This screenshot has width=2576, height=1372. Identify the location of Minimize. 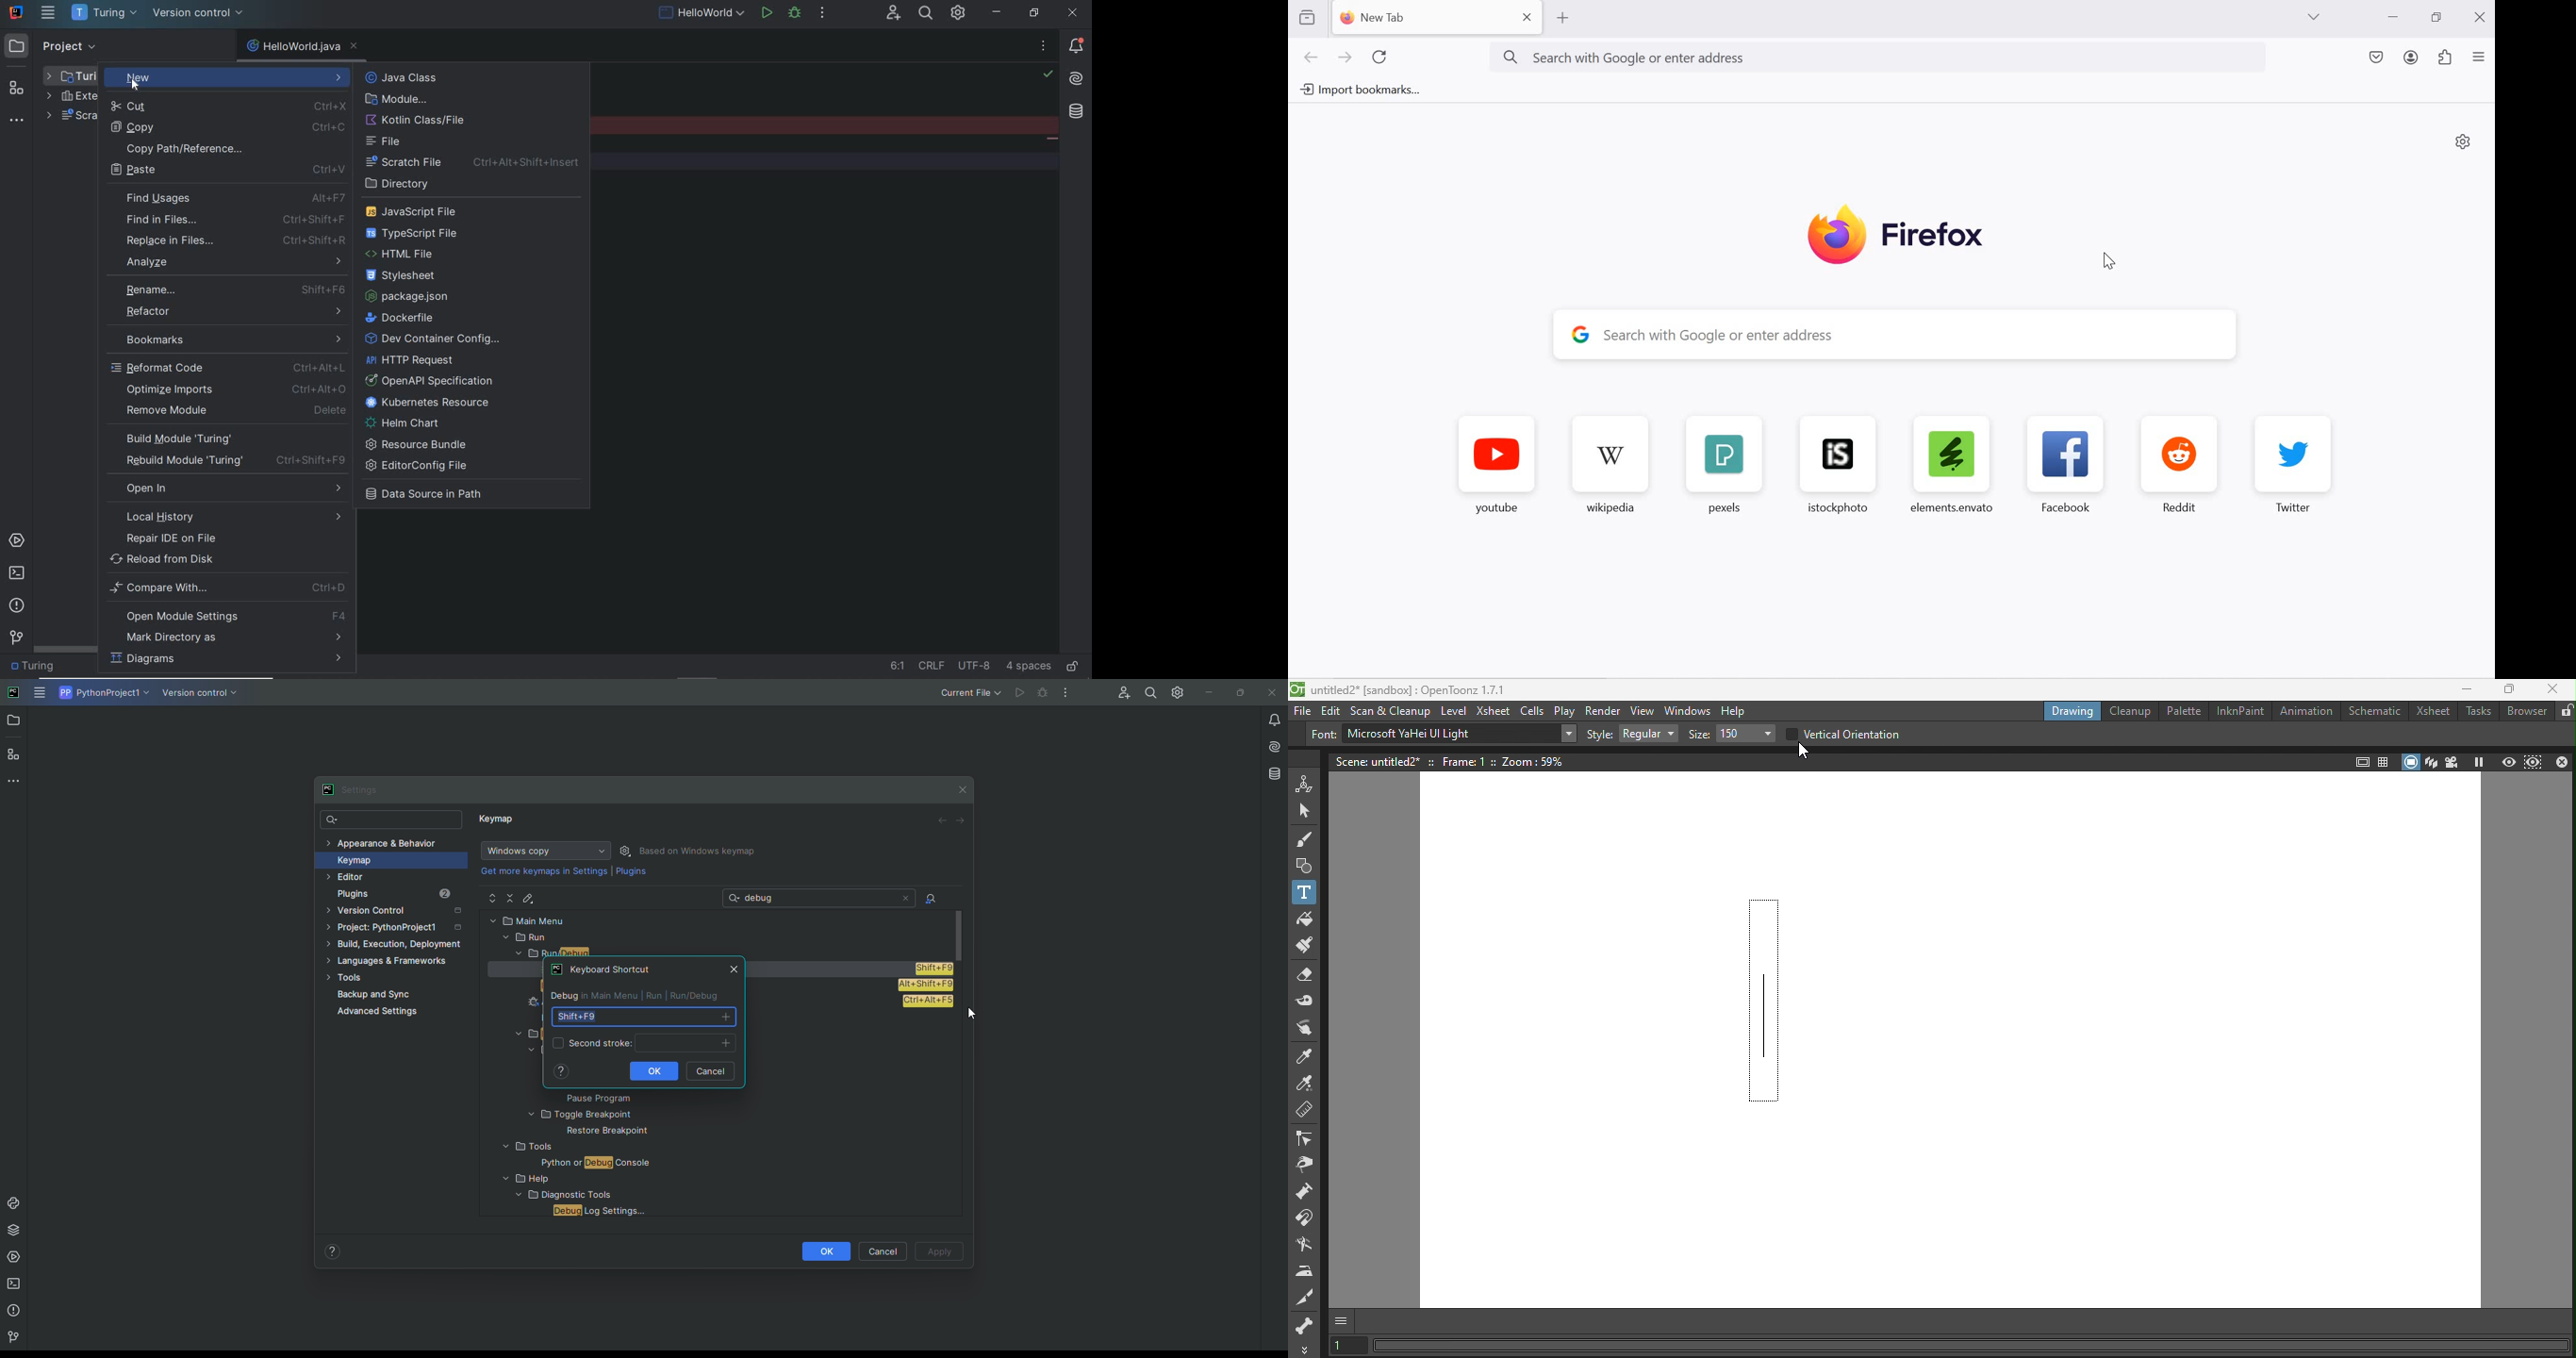
(2465, 689).